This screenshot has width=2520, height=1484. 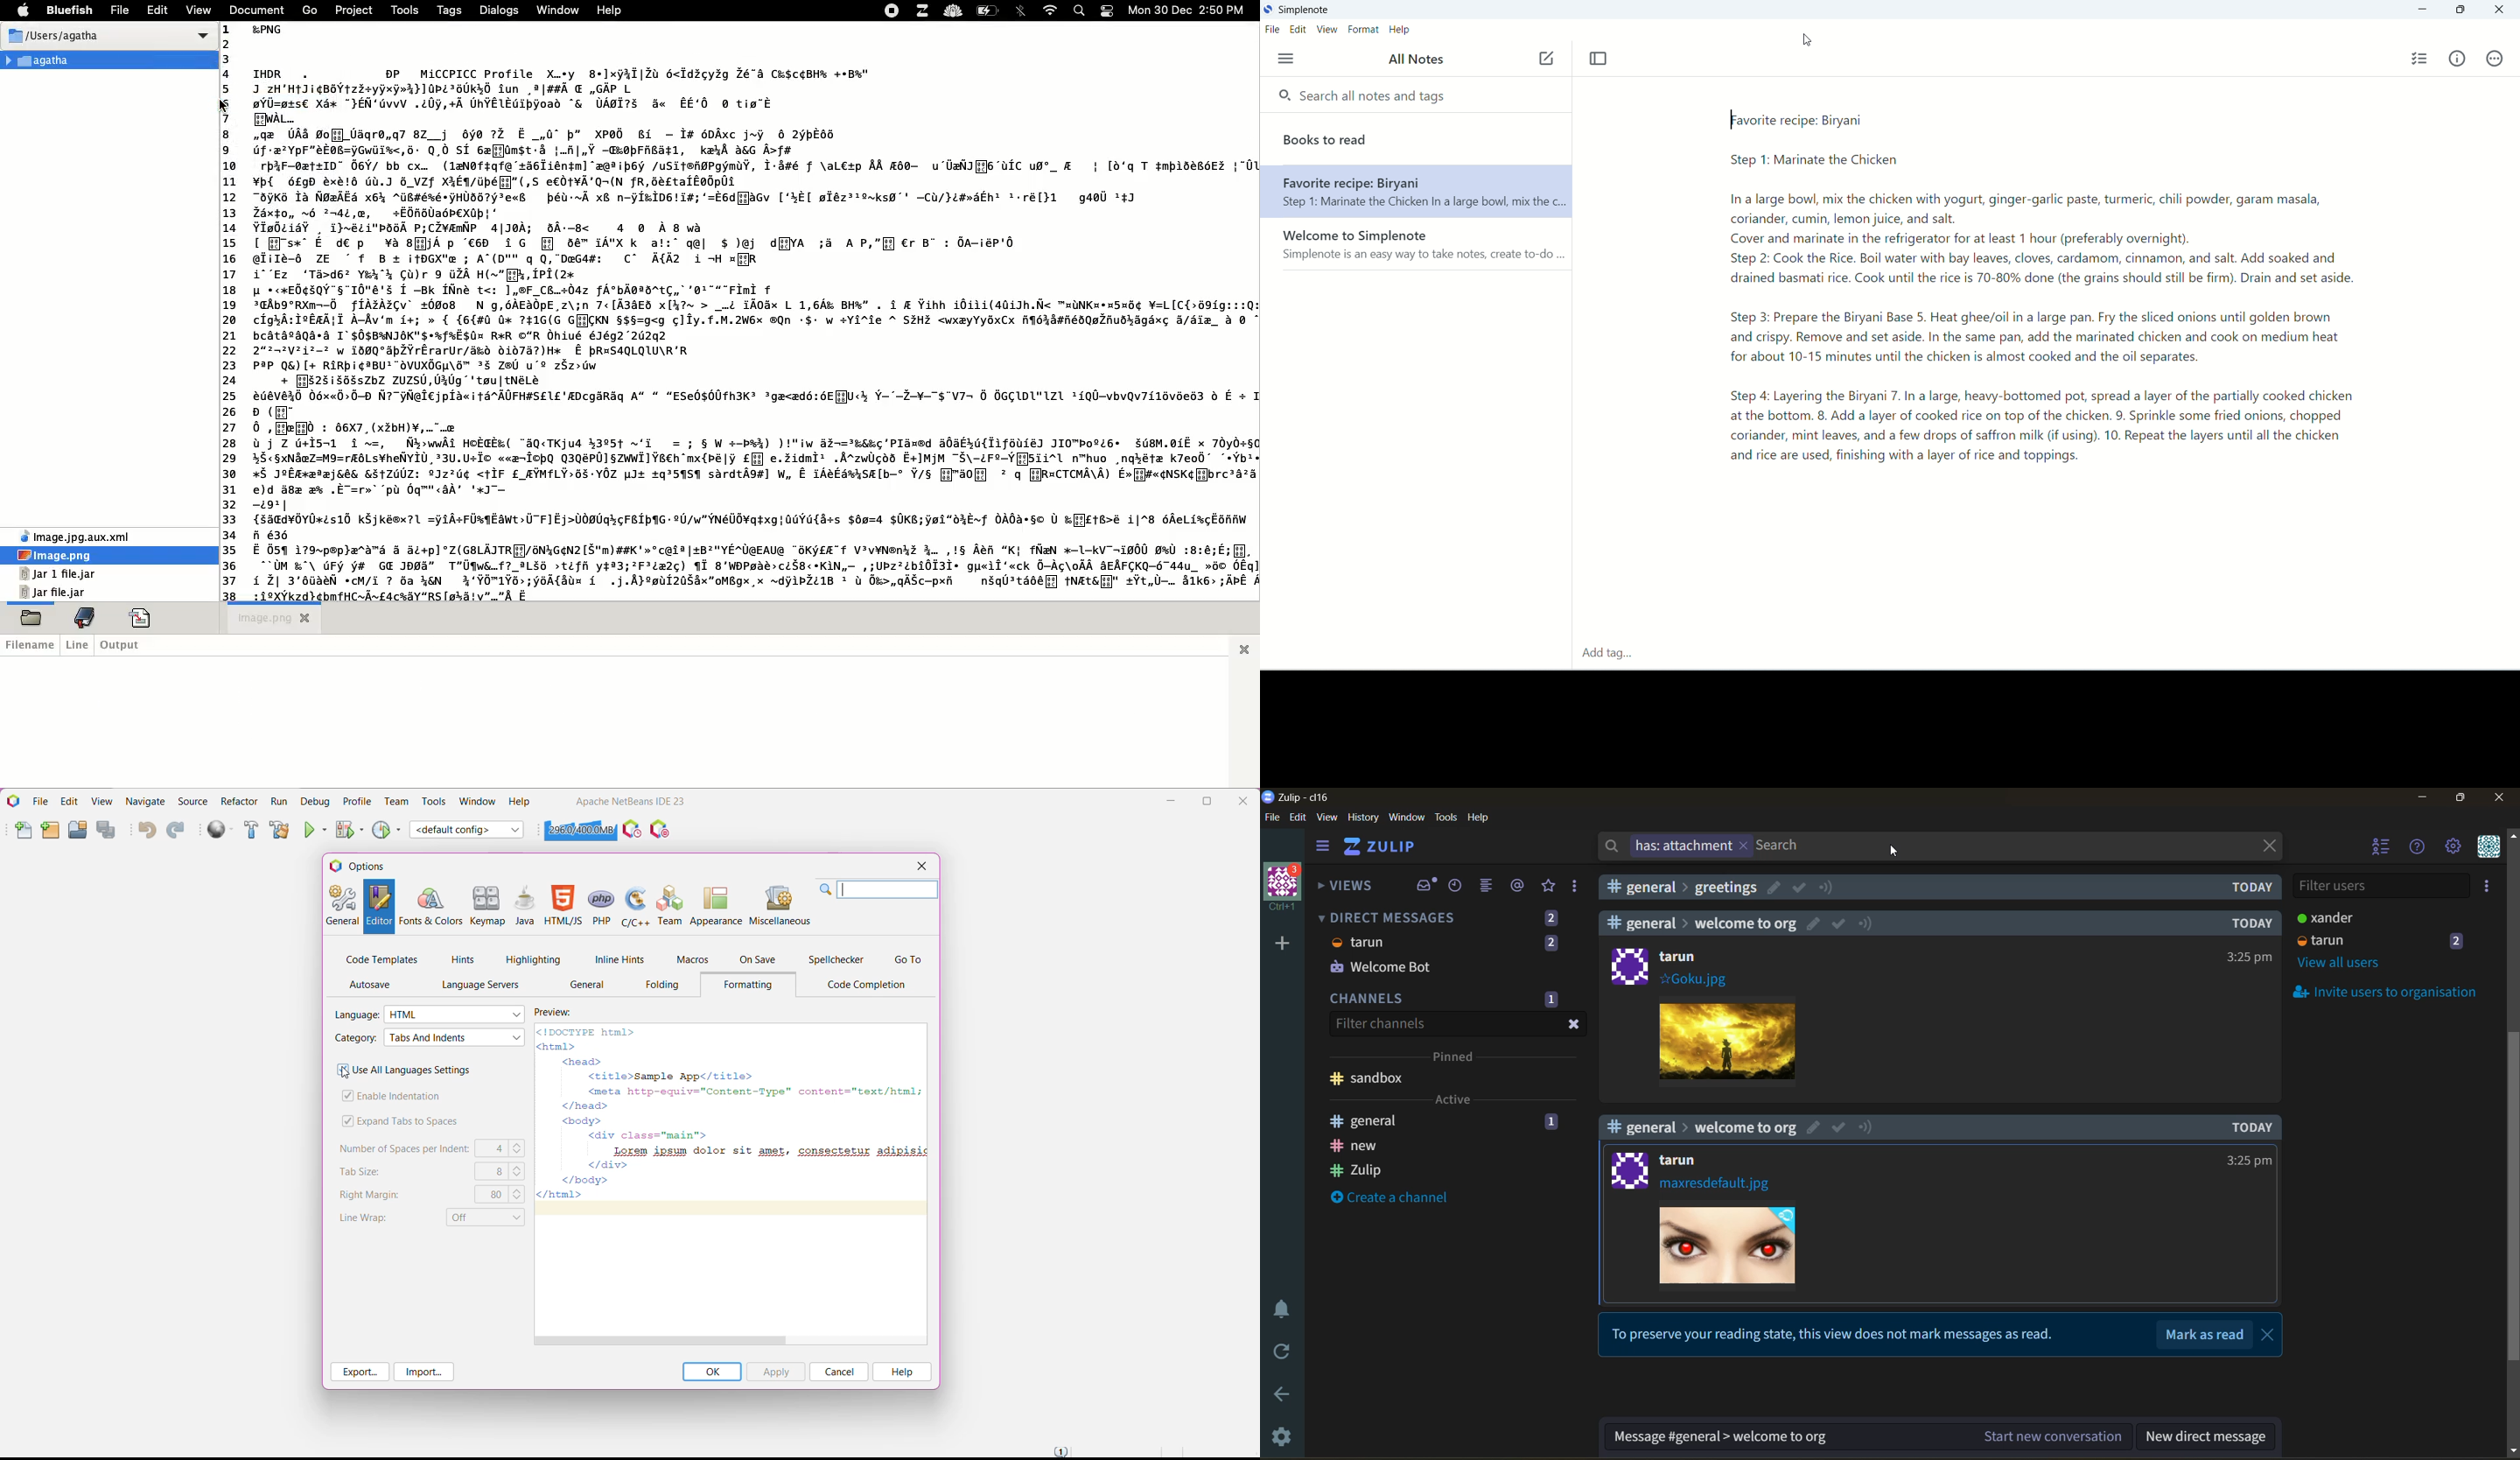 What do you see at coordinates (1324, 848) in the screenshot?
I see `hide sidebar` at bounding box center [1324, 848].